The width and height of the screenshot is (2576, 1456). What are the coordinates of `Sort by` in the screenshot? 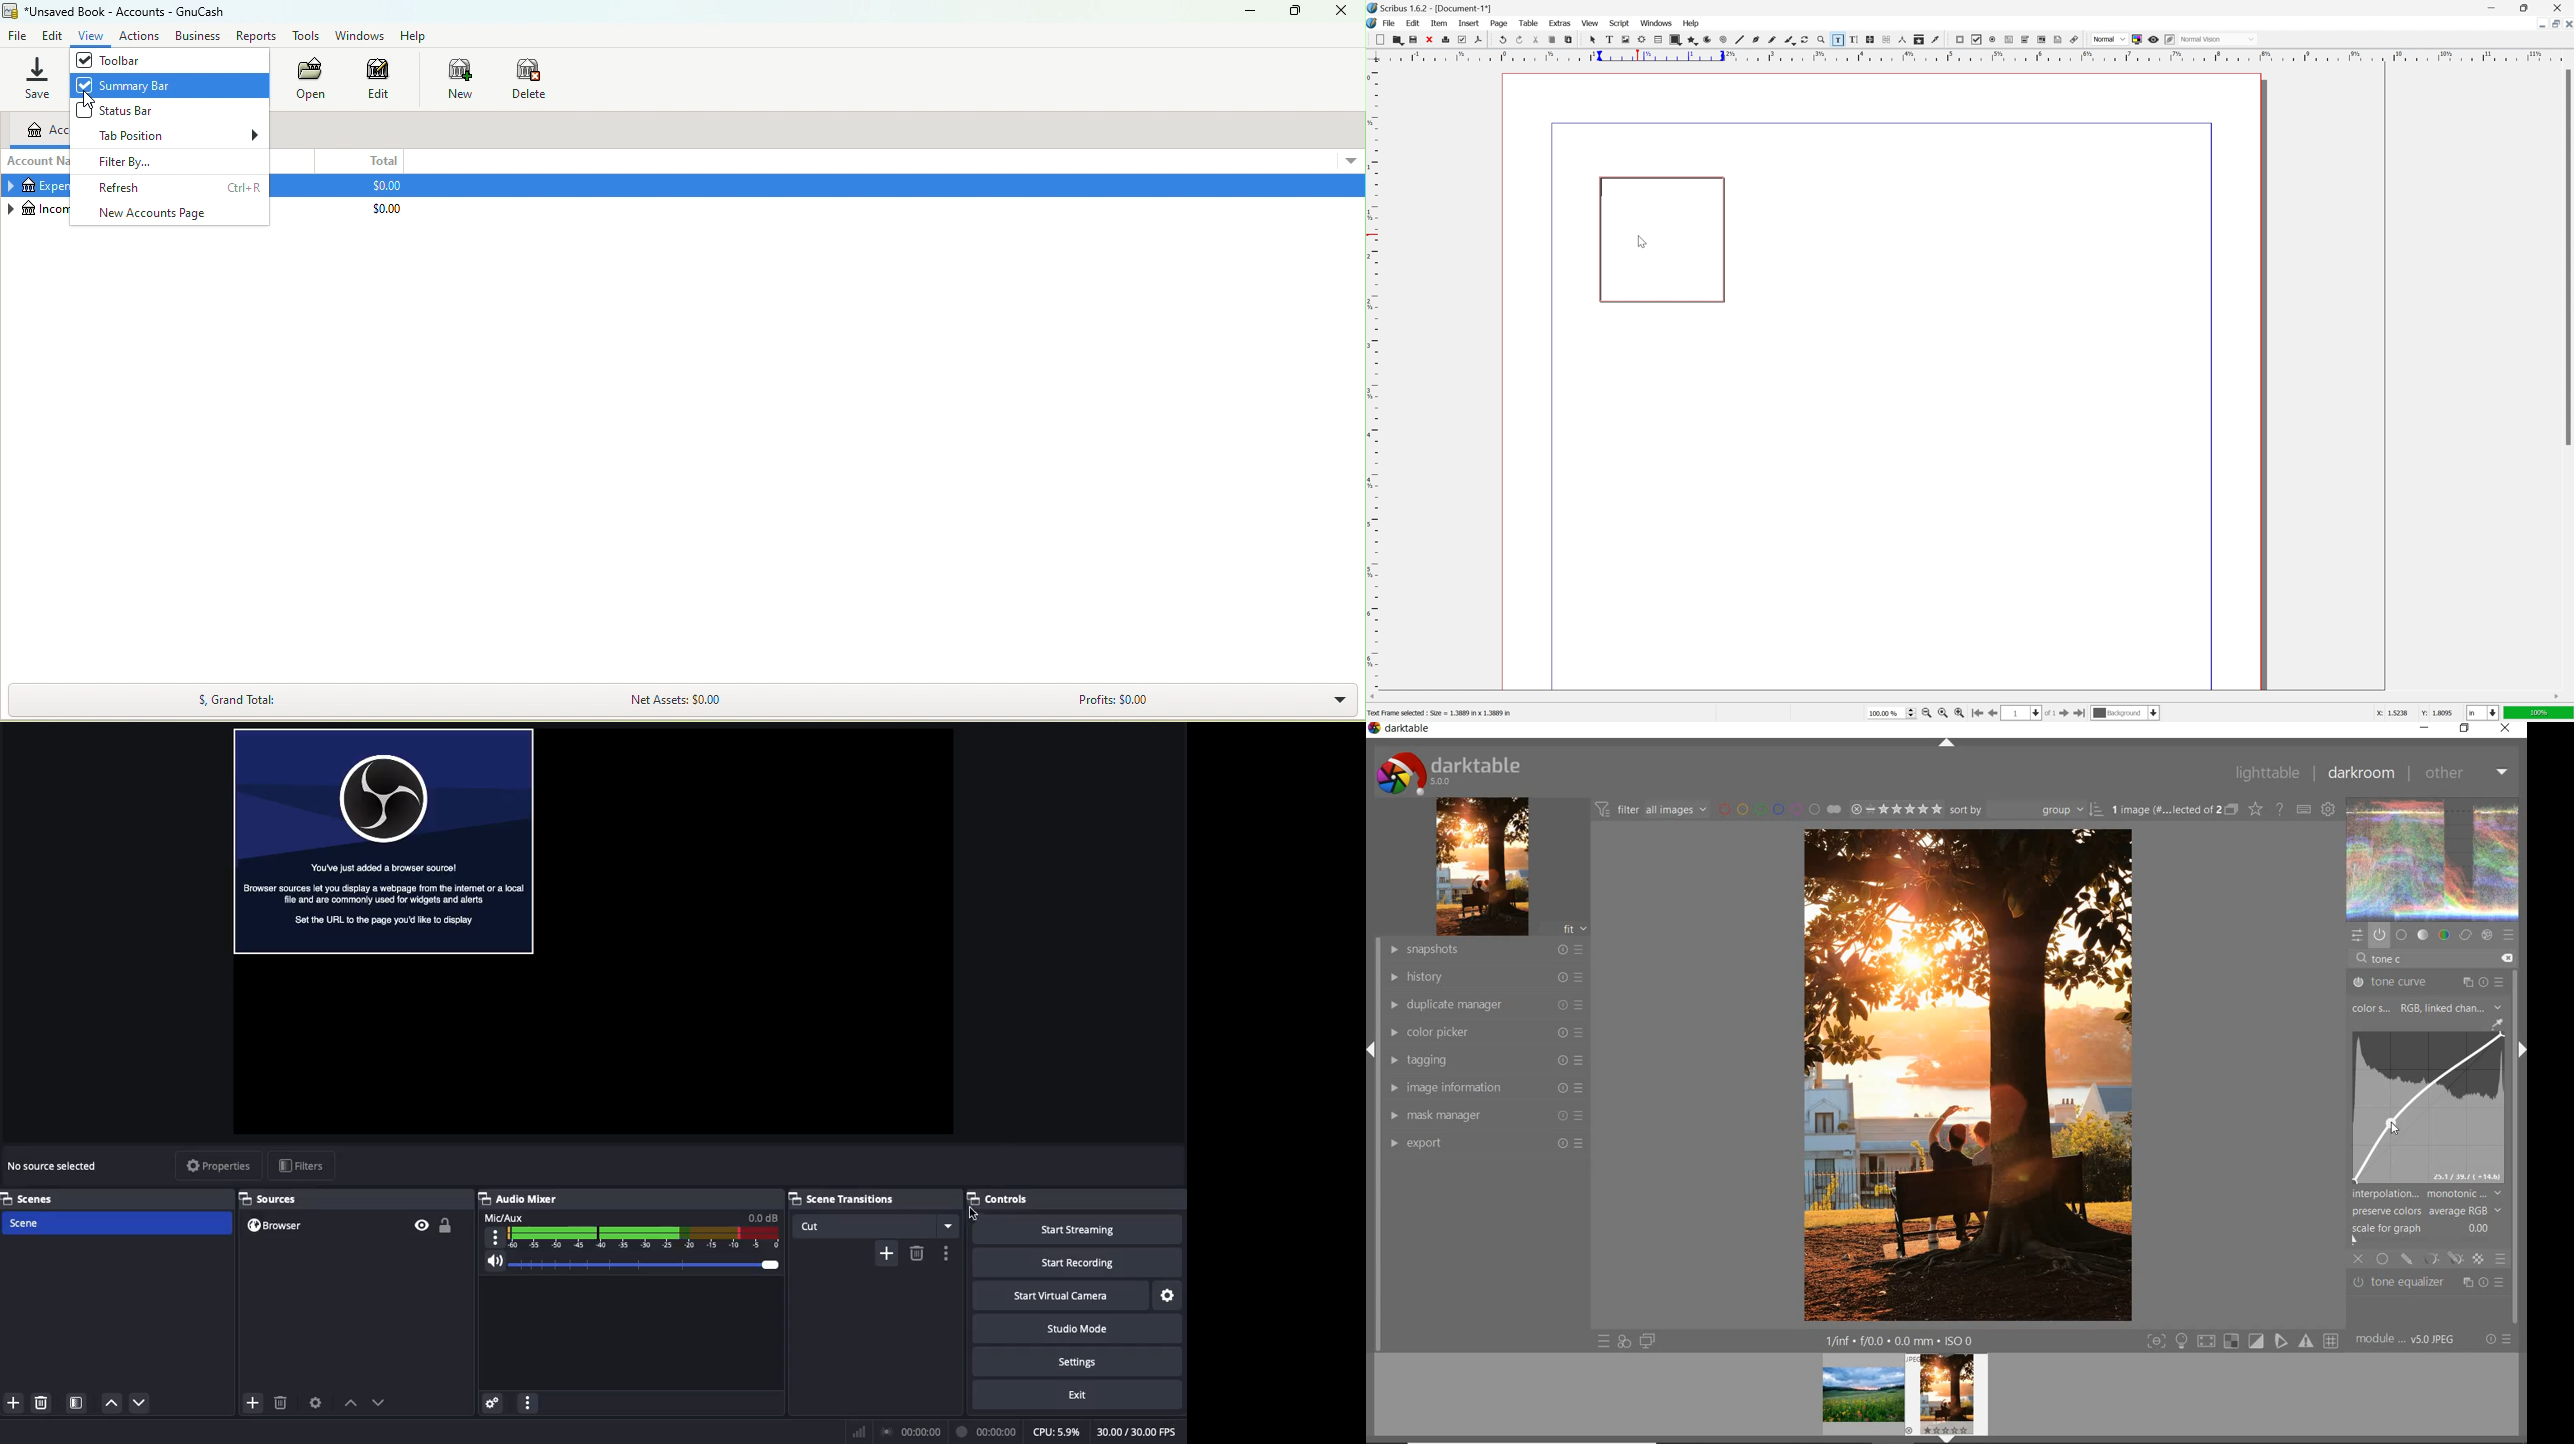 It's located at (2026, 810).